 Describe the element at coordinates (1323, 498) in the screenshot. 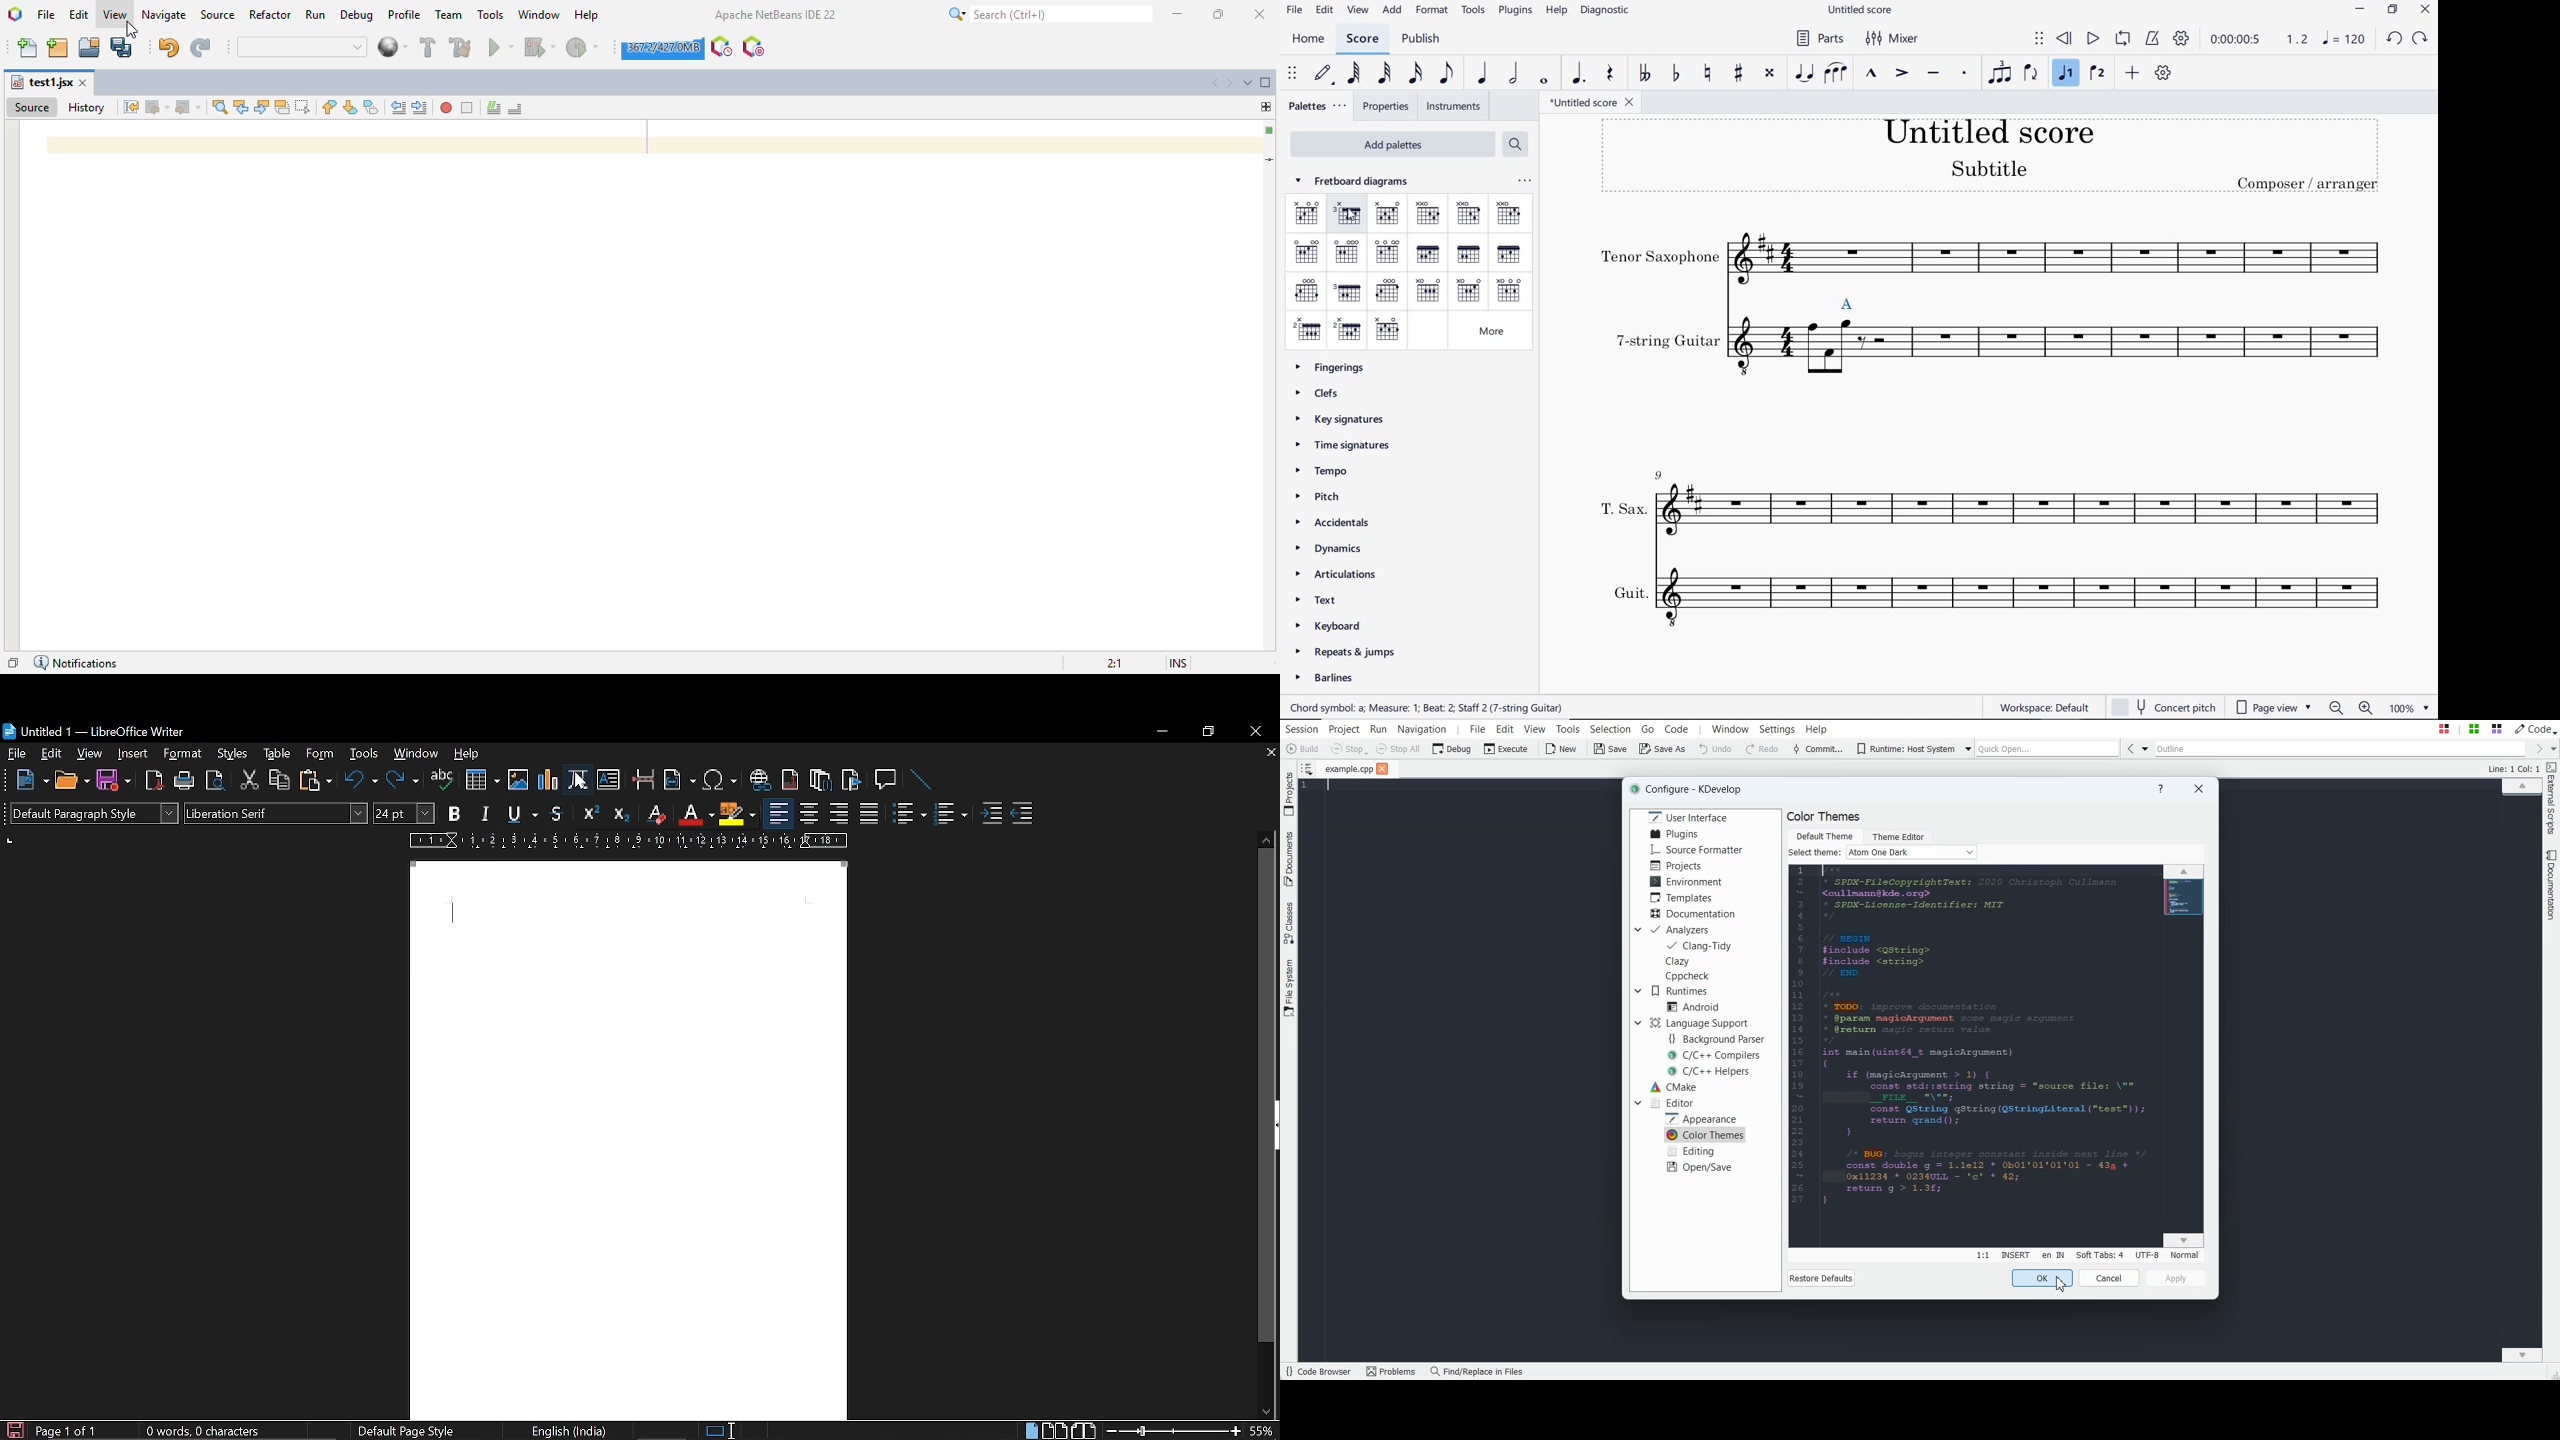

I see `PITCH` at that location.